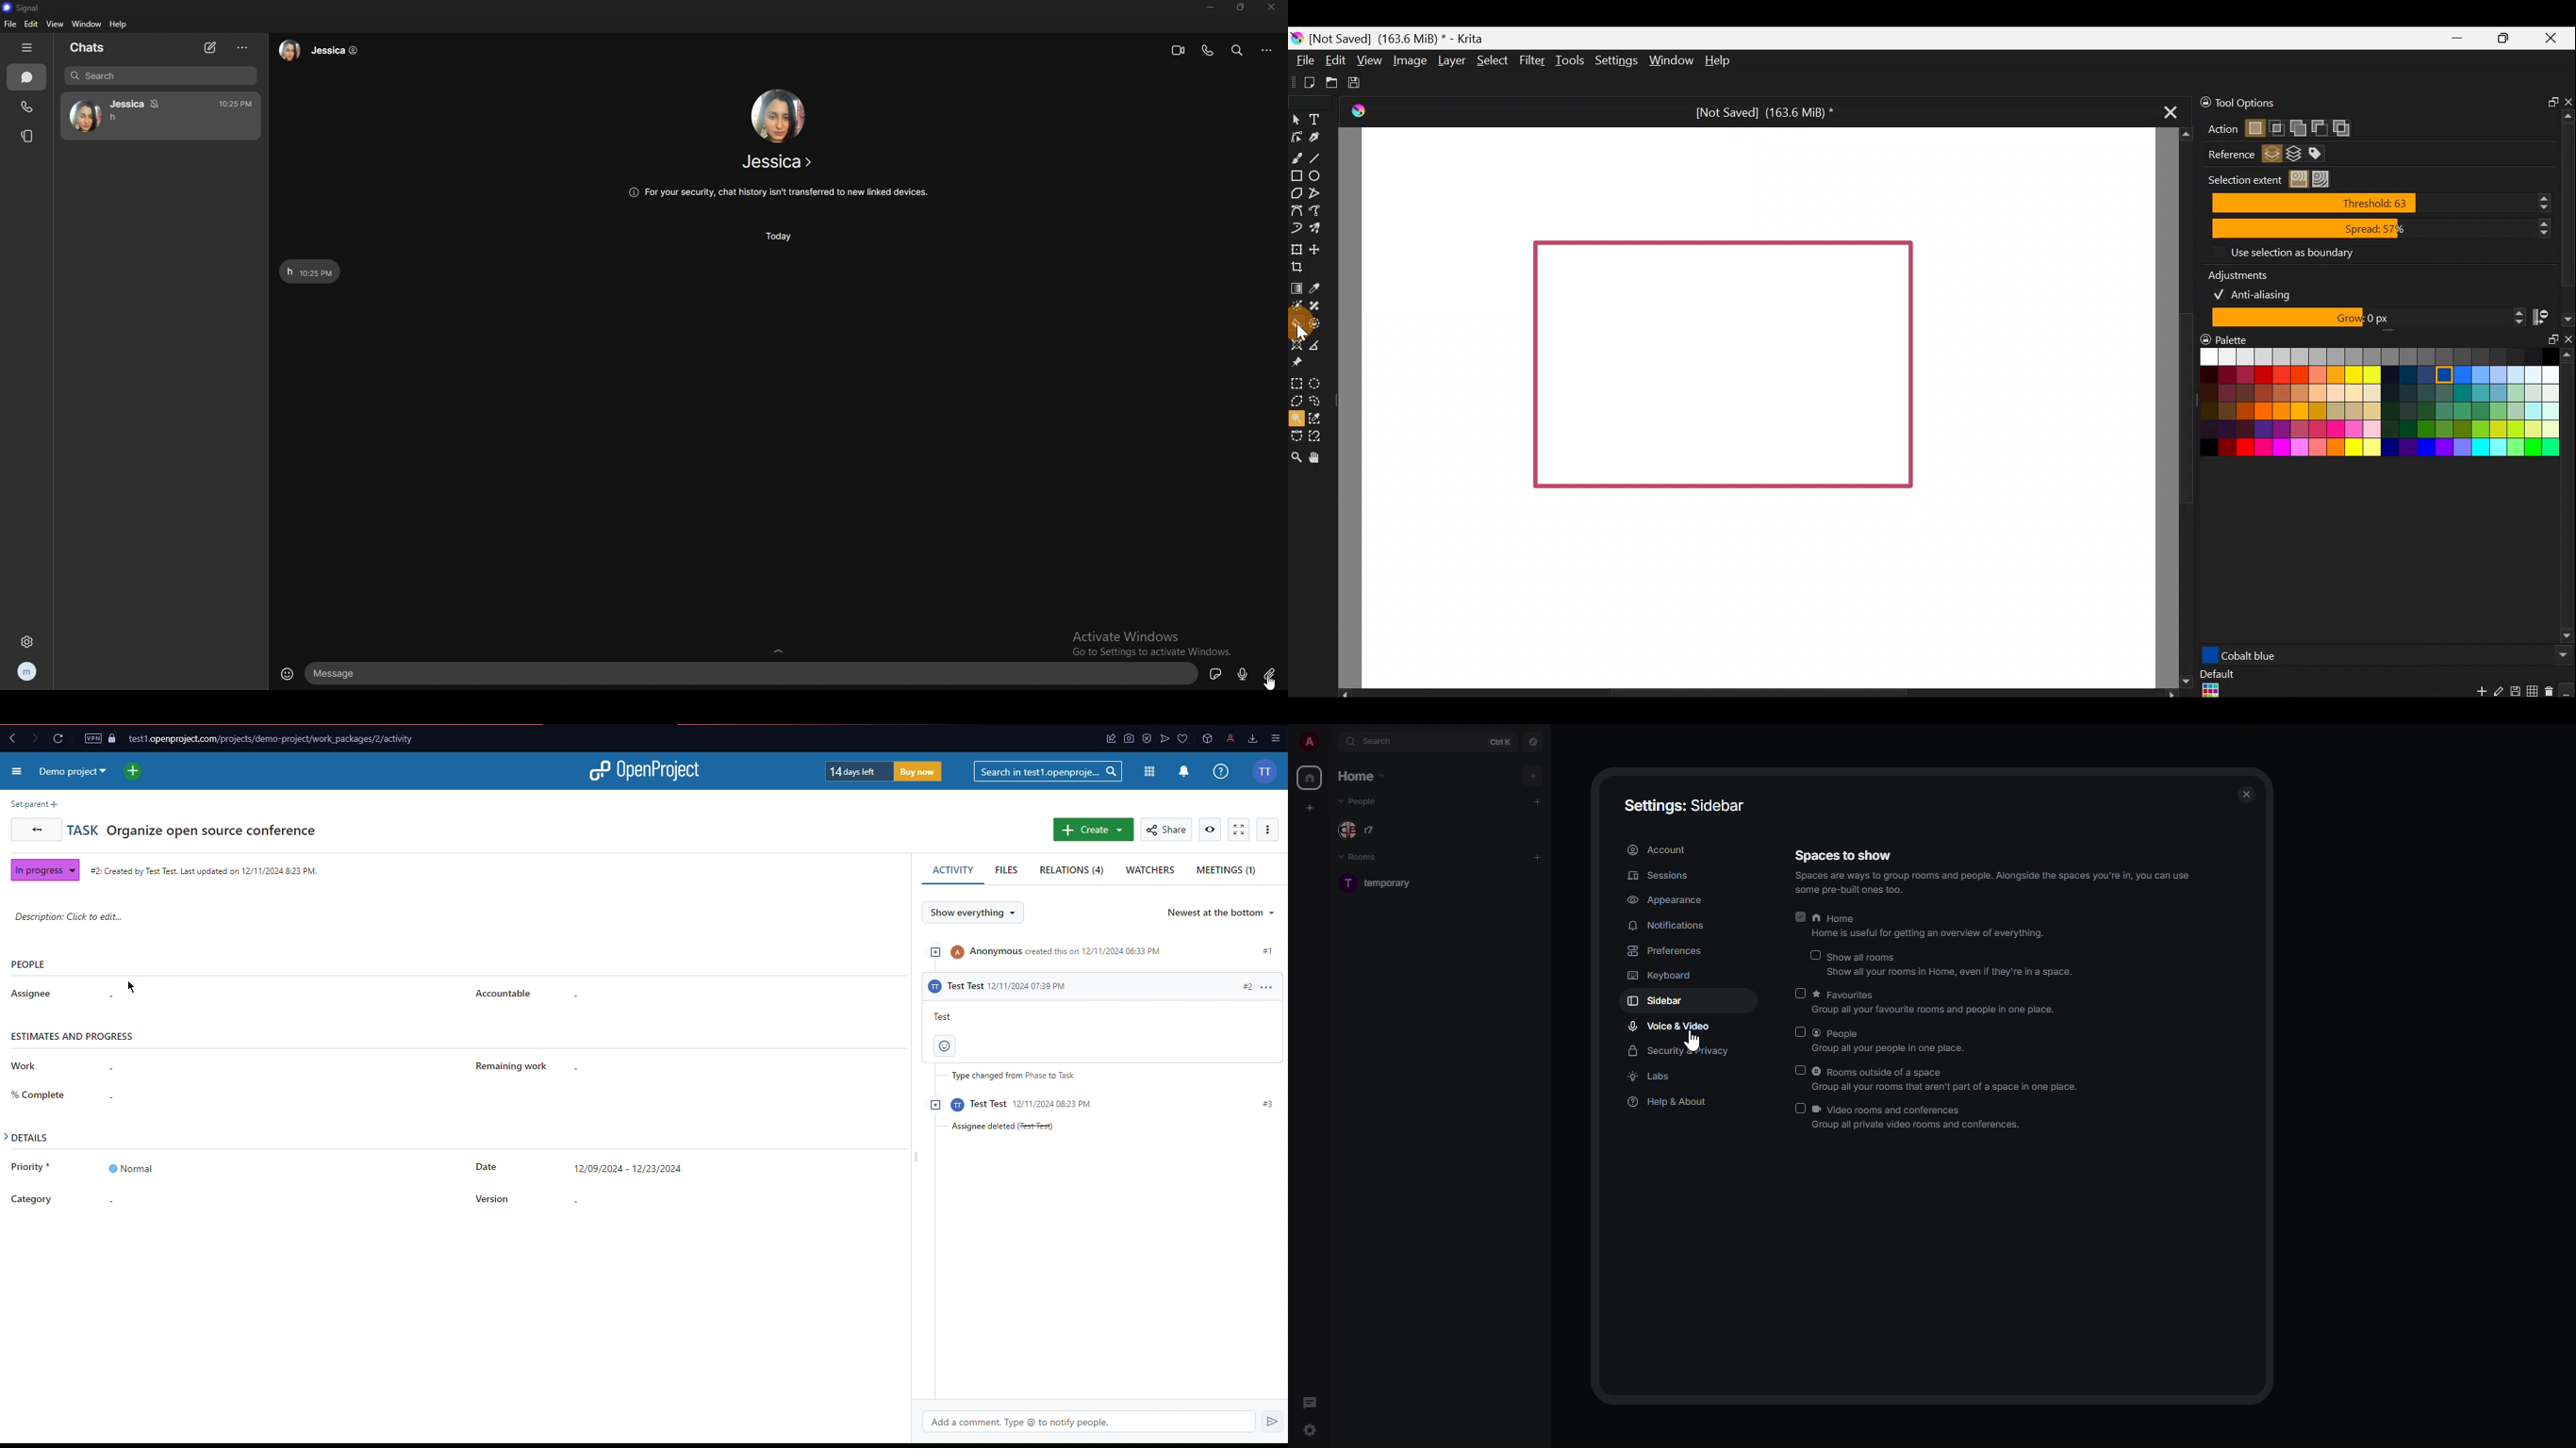 The height and width of the screenshot is (1456, 2576). I want to click on Ellipse tool, so click(1320, 175).